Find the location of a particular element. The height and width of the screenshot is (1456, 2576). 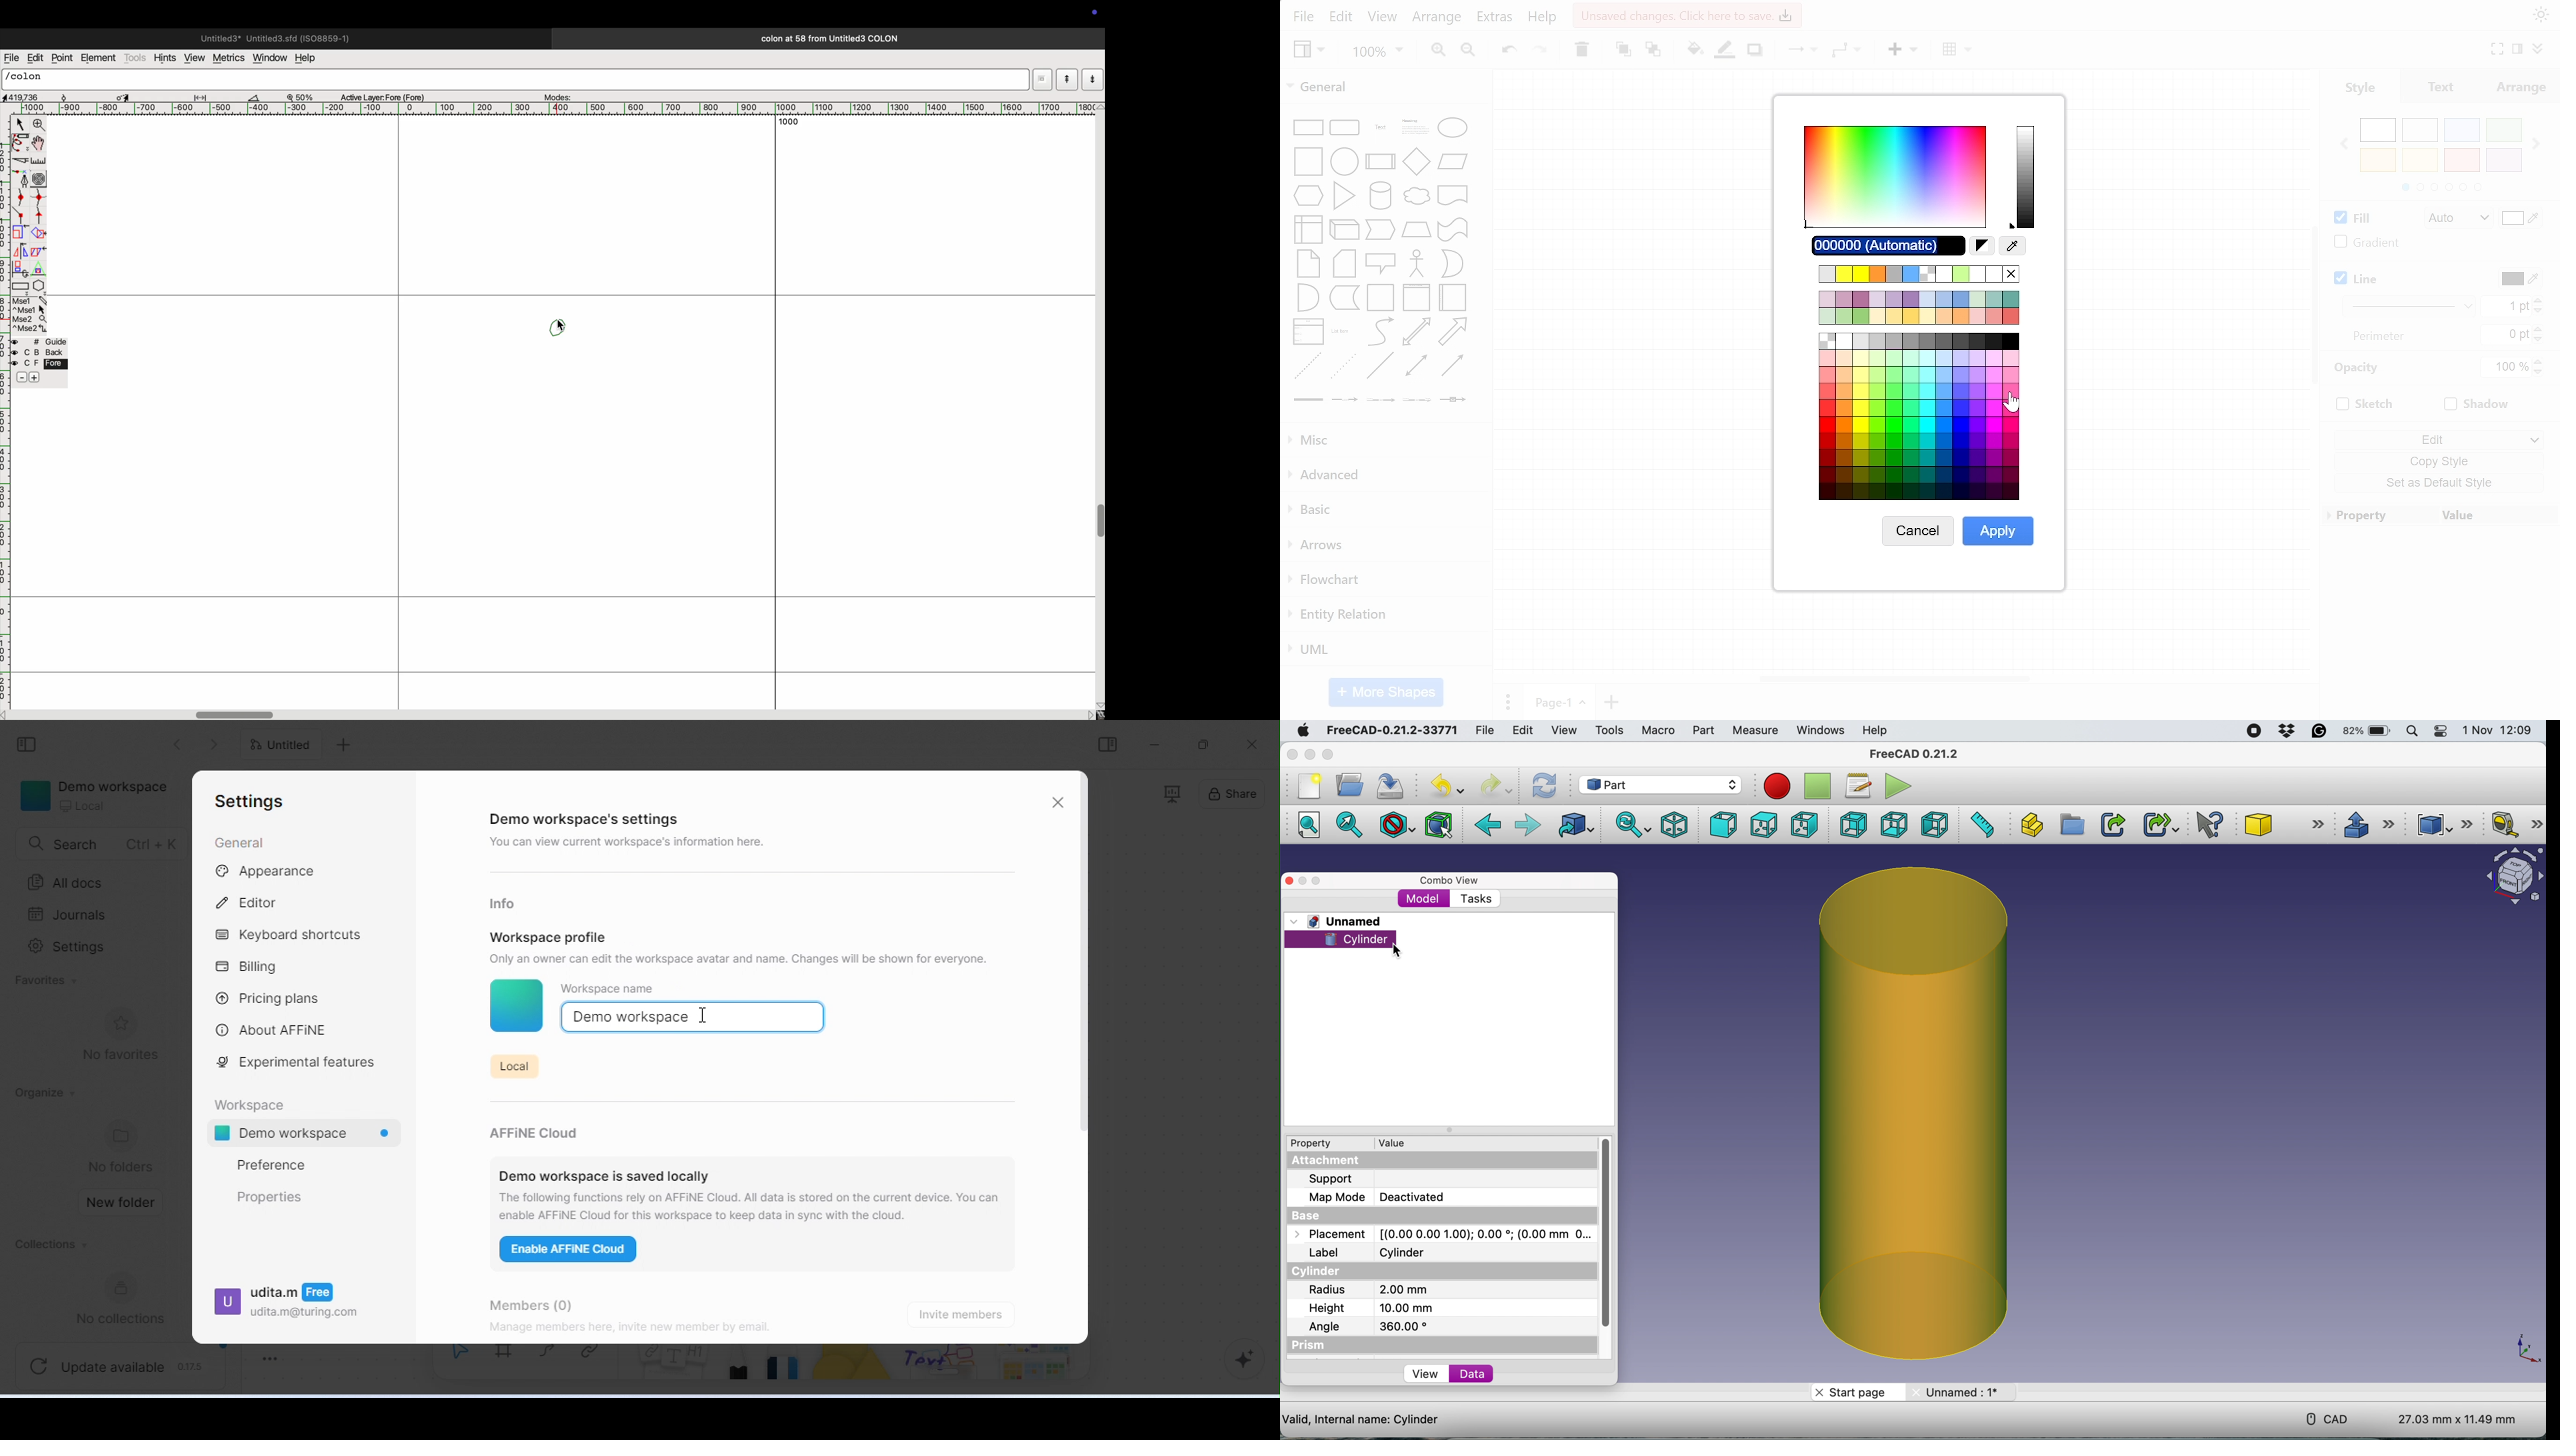

combo view is located at coordinates (1454, 879).